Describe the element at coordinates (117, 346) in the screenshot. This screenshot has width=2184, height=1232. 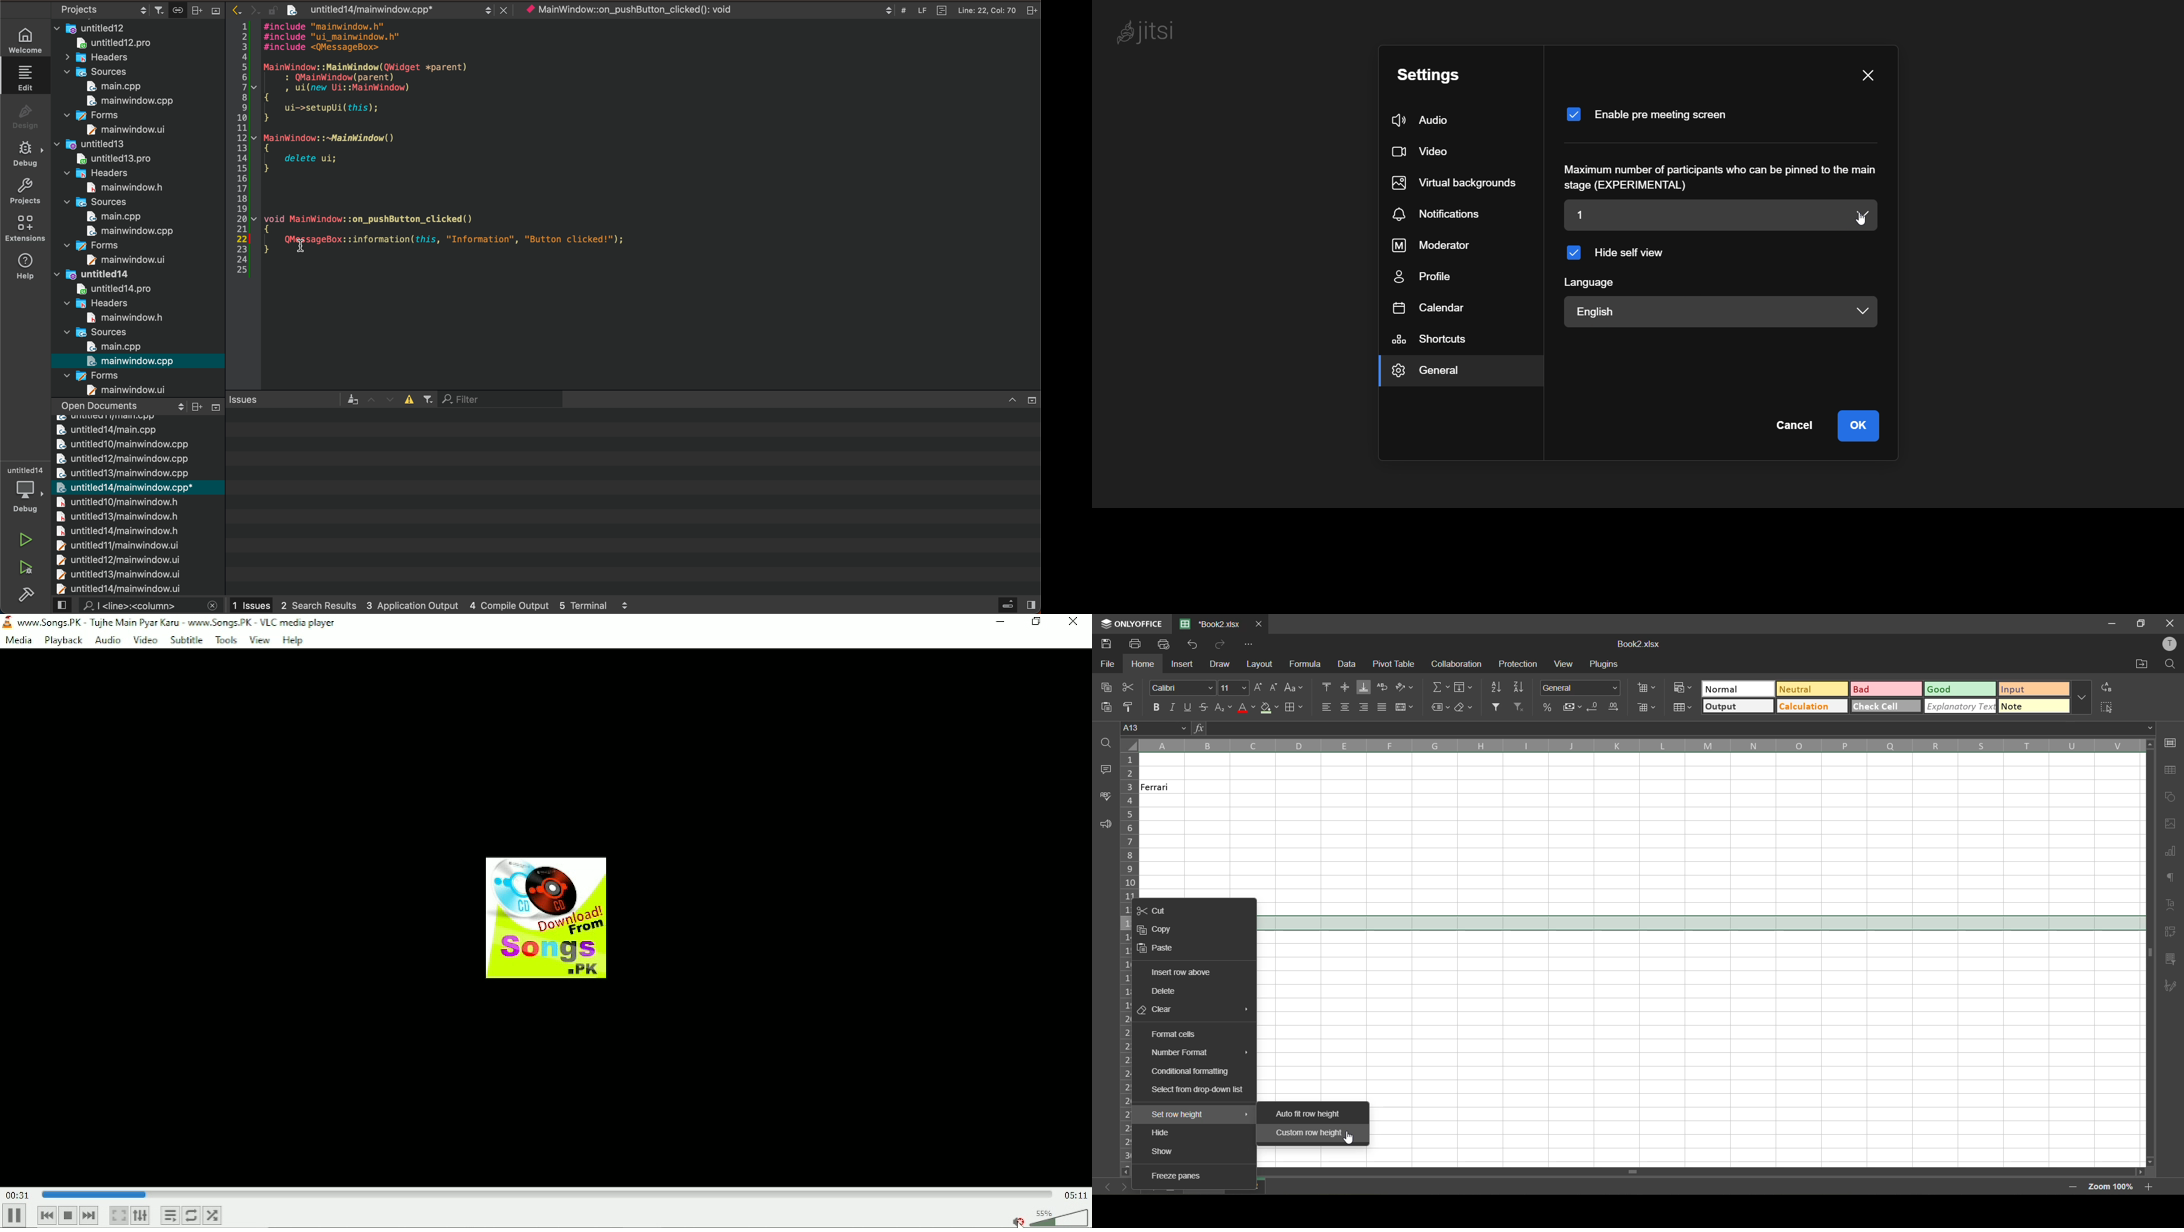
I see `main.cpp` at that location.